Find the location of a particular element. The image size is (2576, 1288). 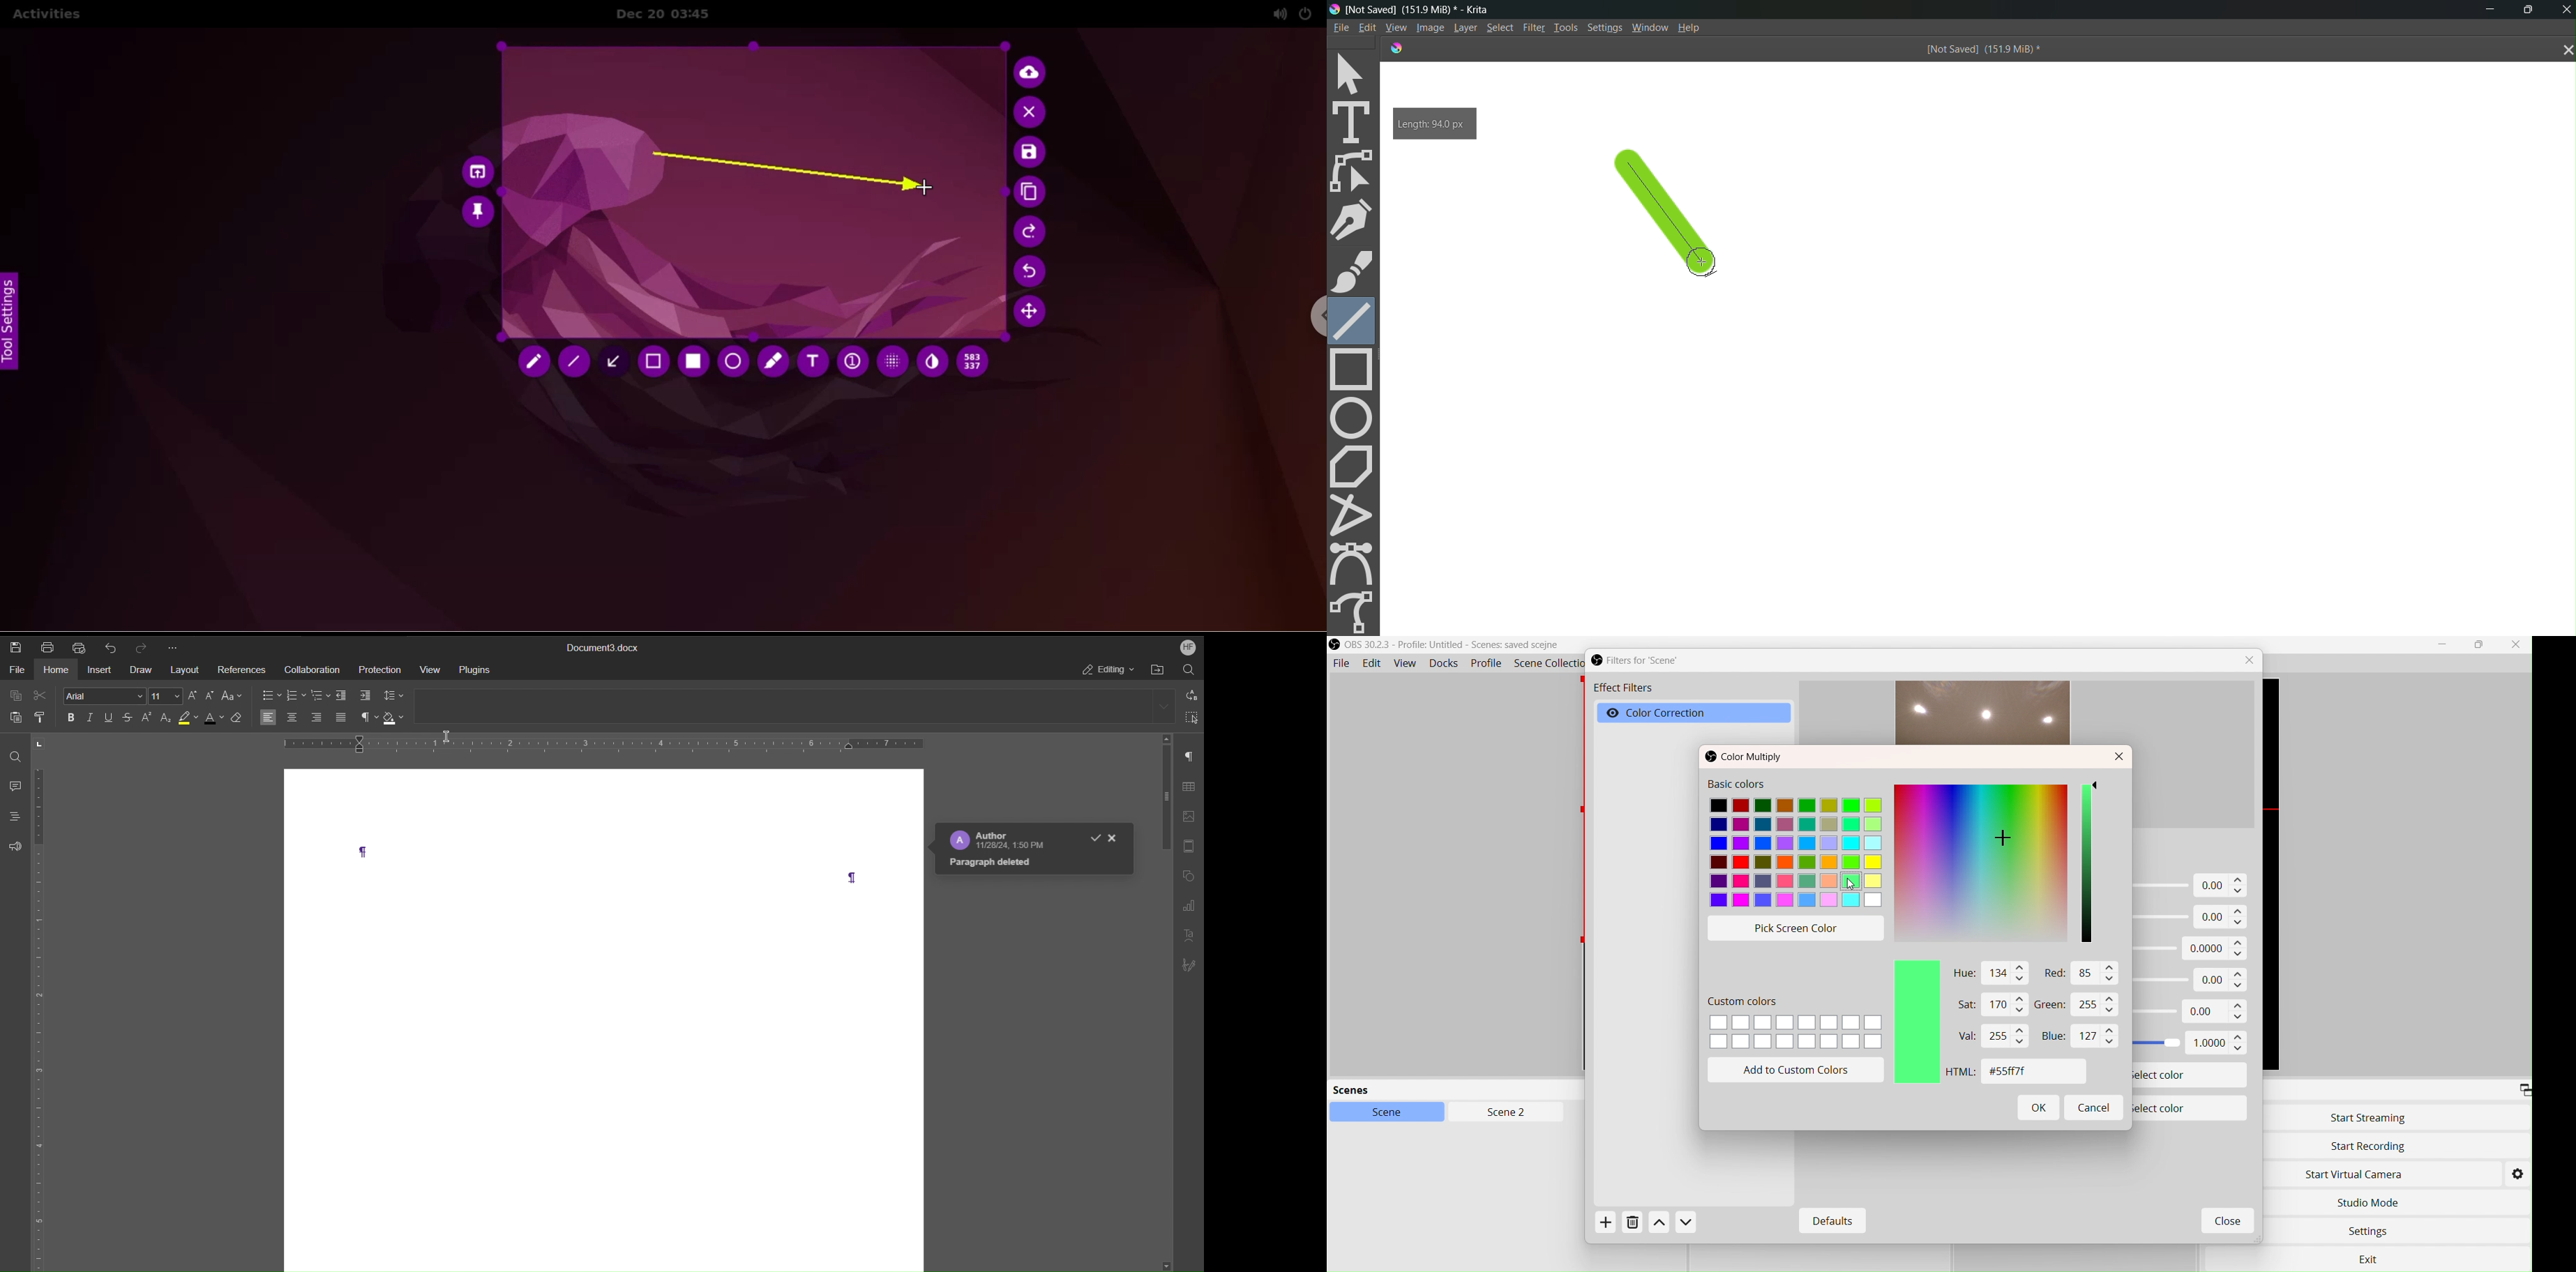

edit shape is located at coordinates (1355, 171).